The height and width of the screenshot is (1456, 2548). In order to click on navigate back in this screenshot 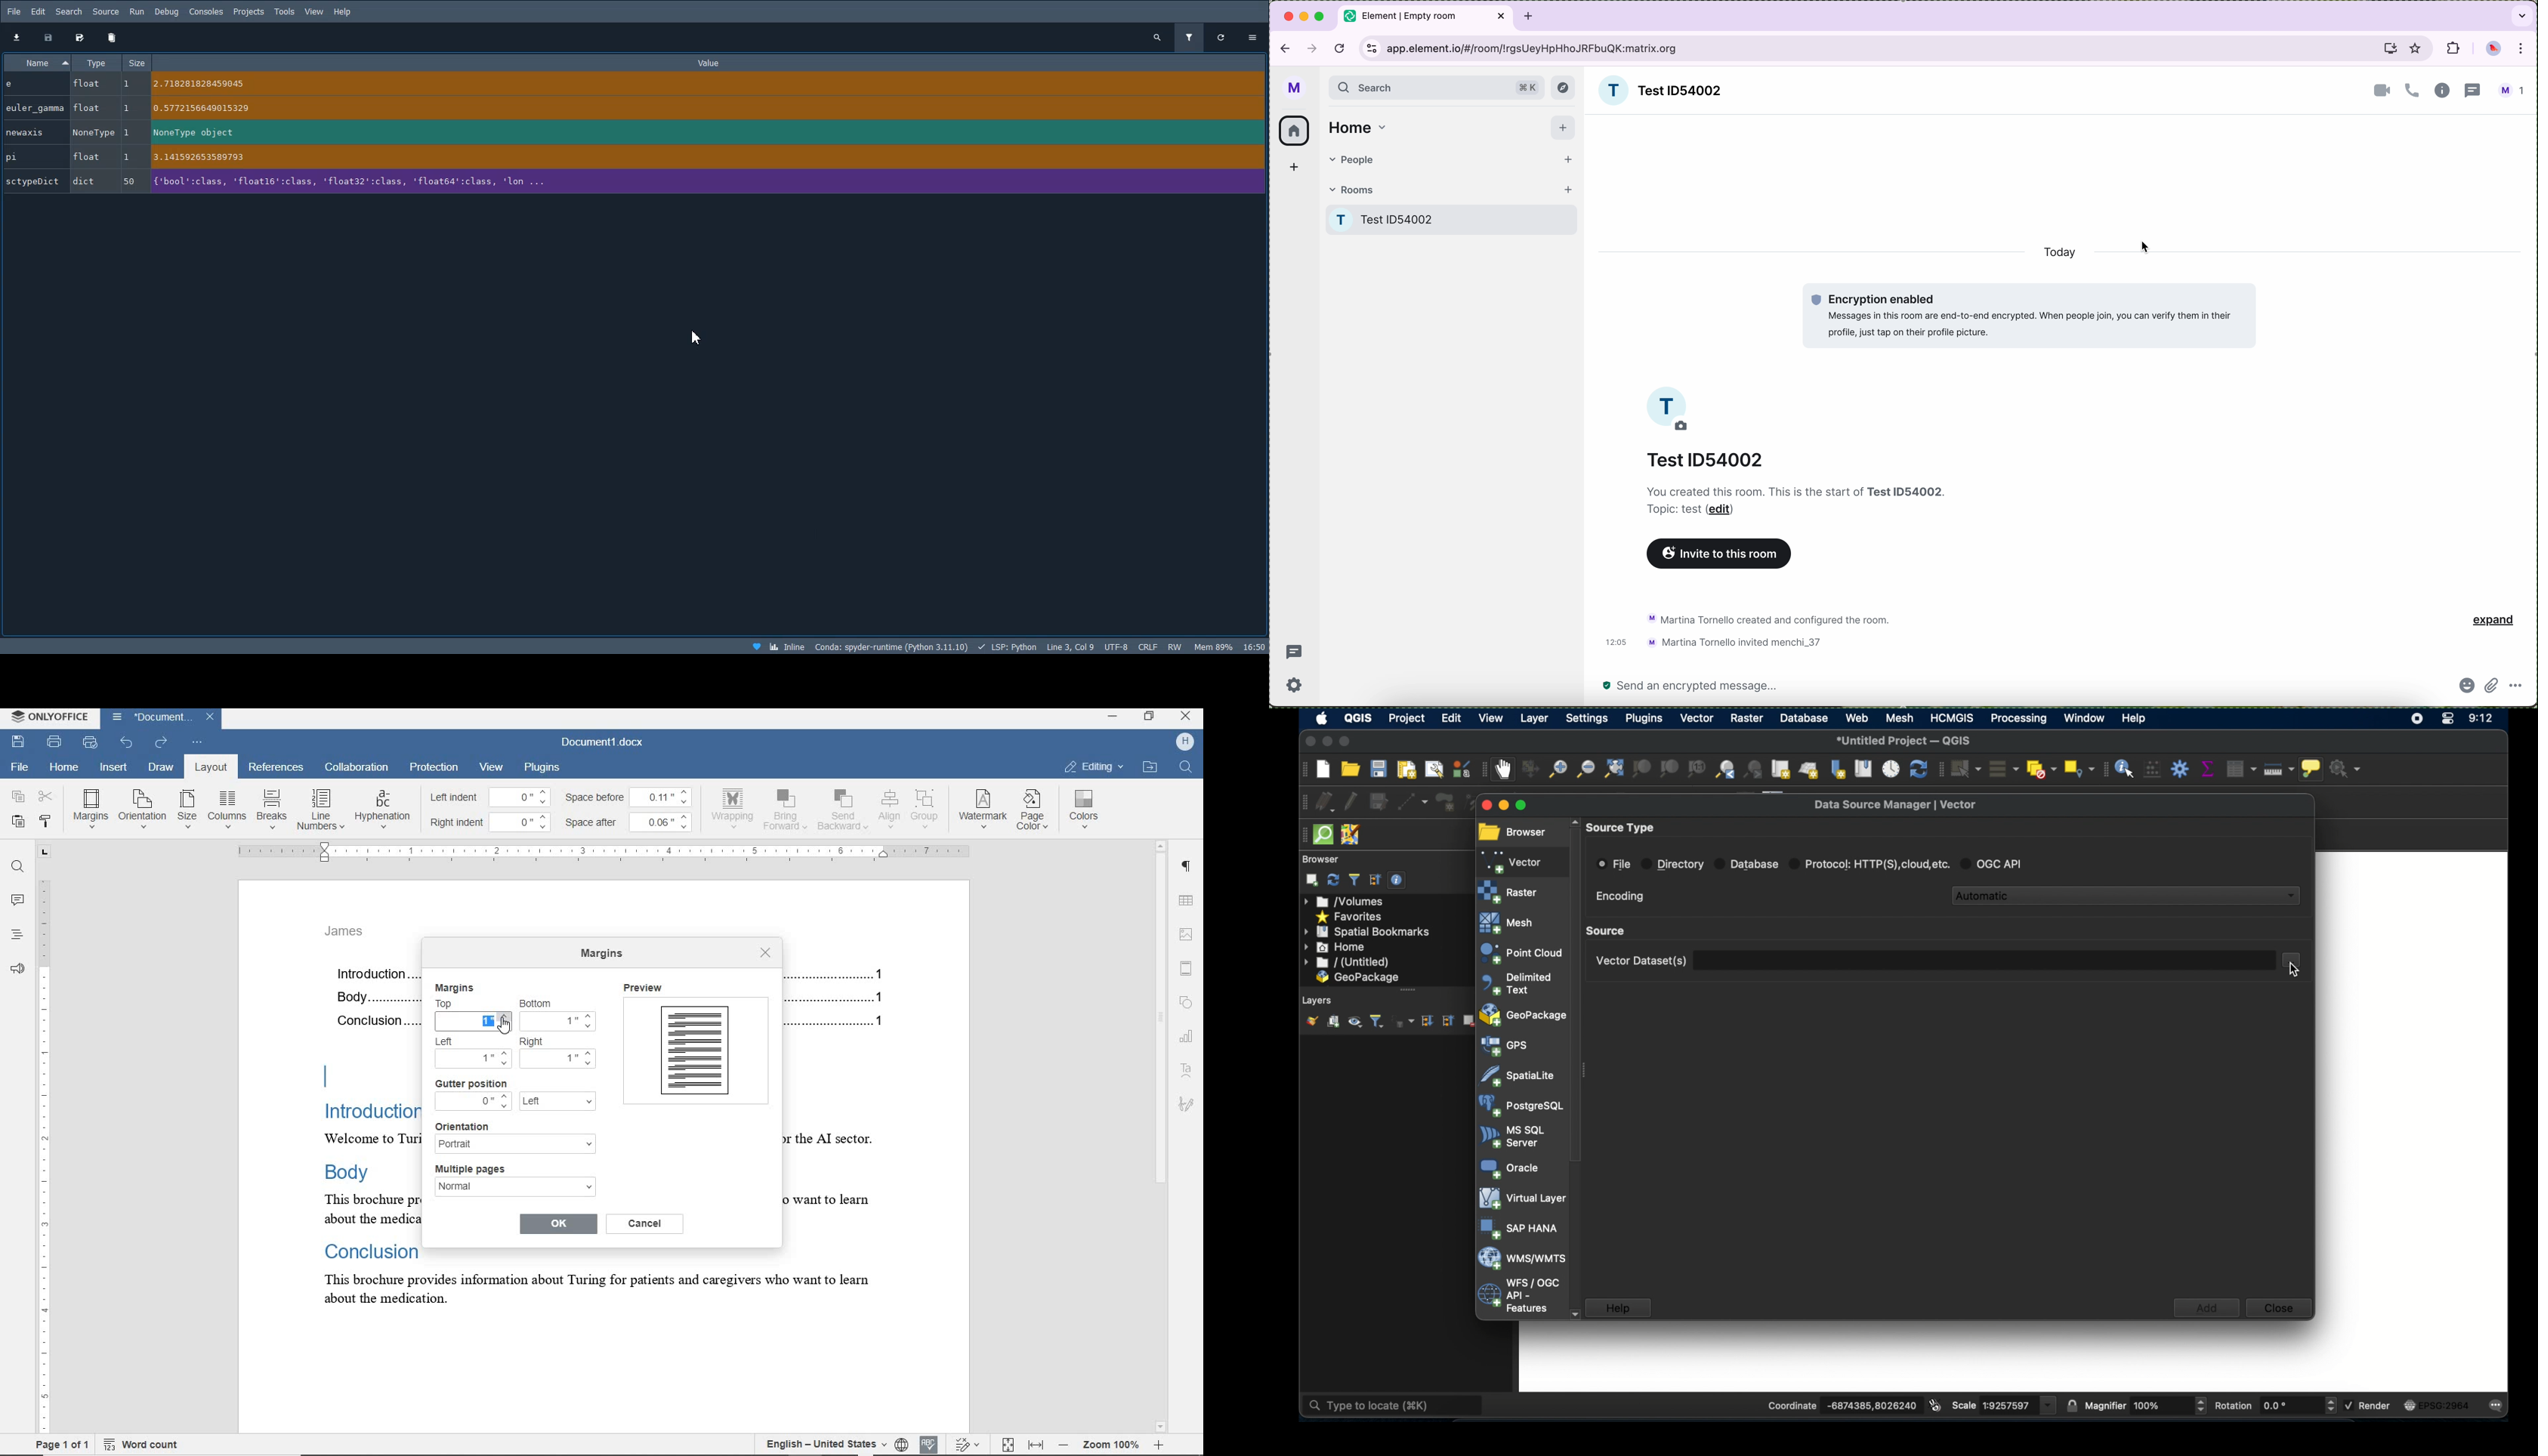, I will do `click(1283, 49)`.